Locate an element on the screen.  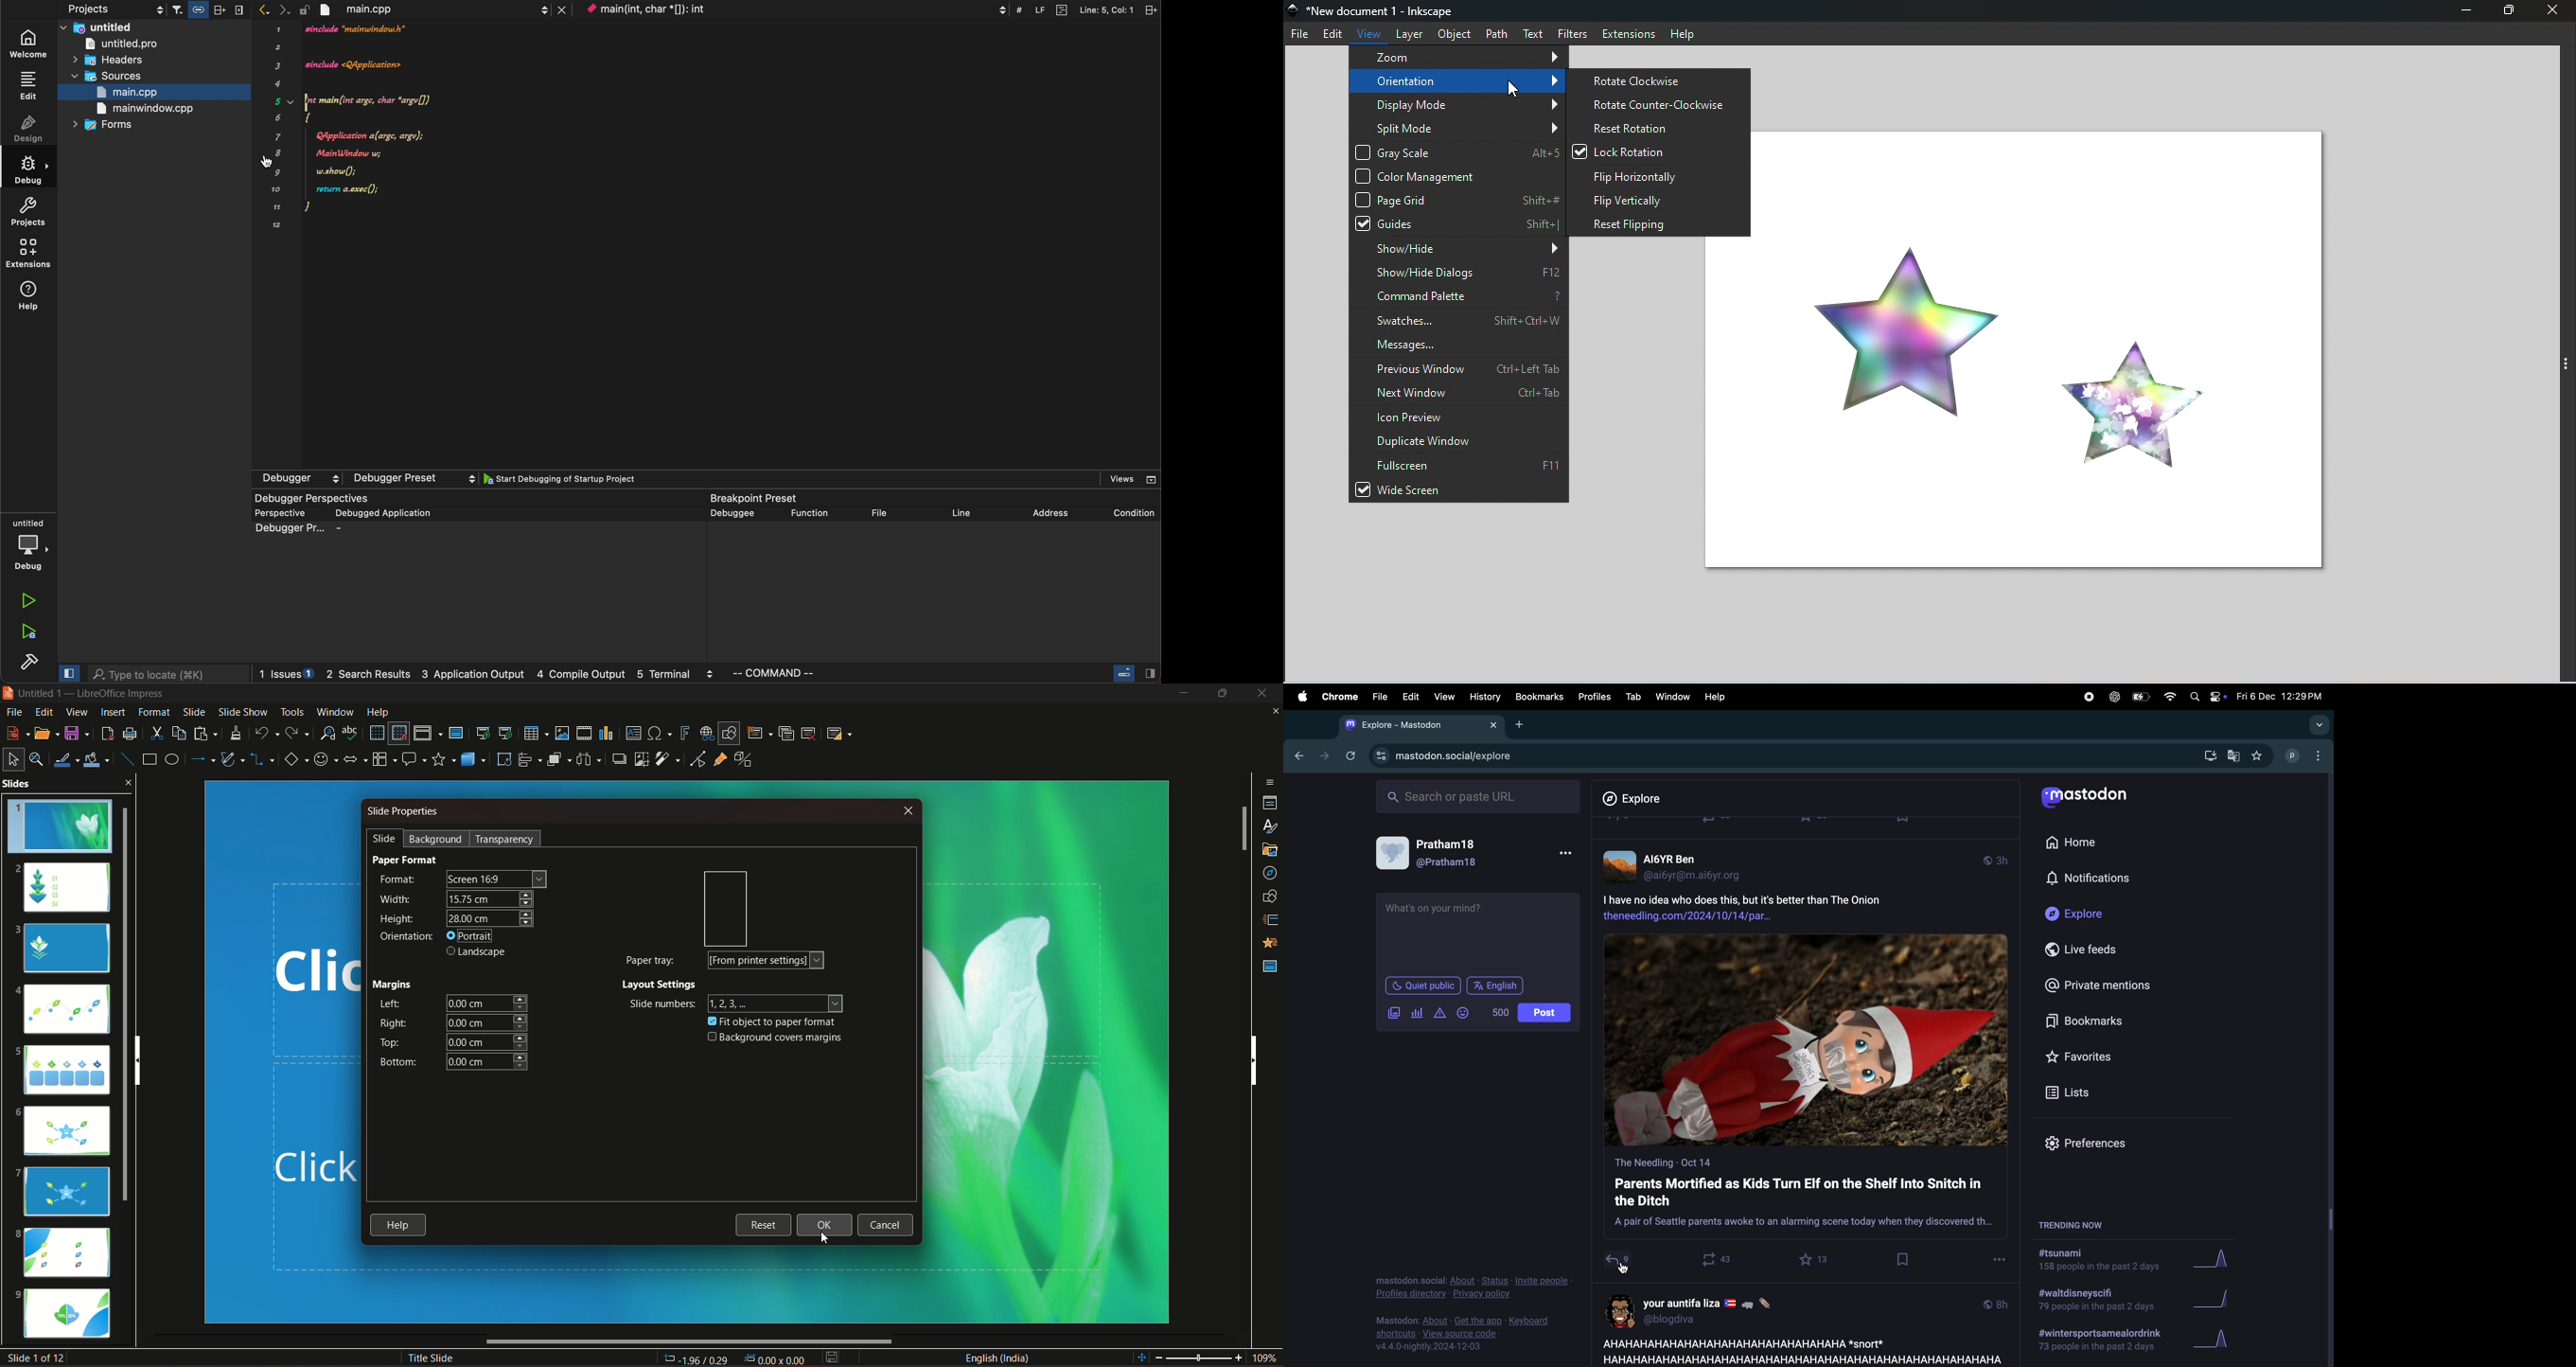
arrows is located at coordinates (273, 10).